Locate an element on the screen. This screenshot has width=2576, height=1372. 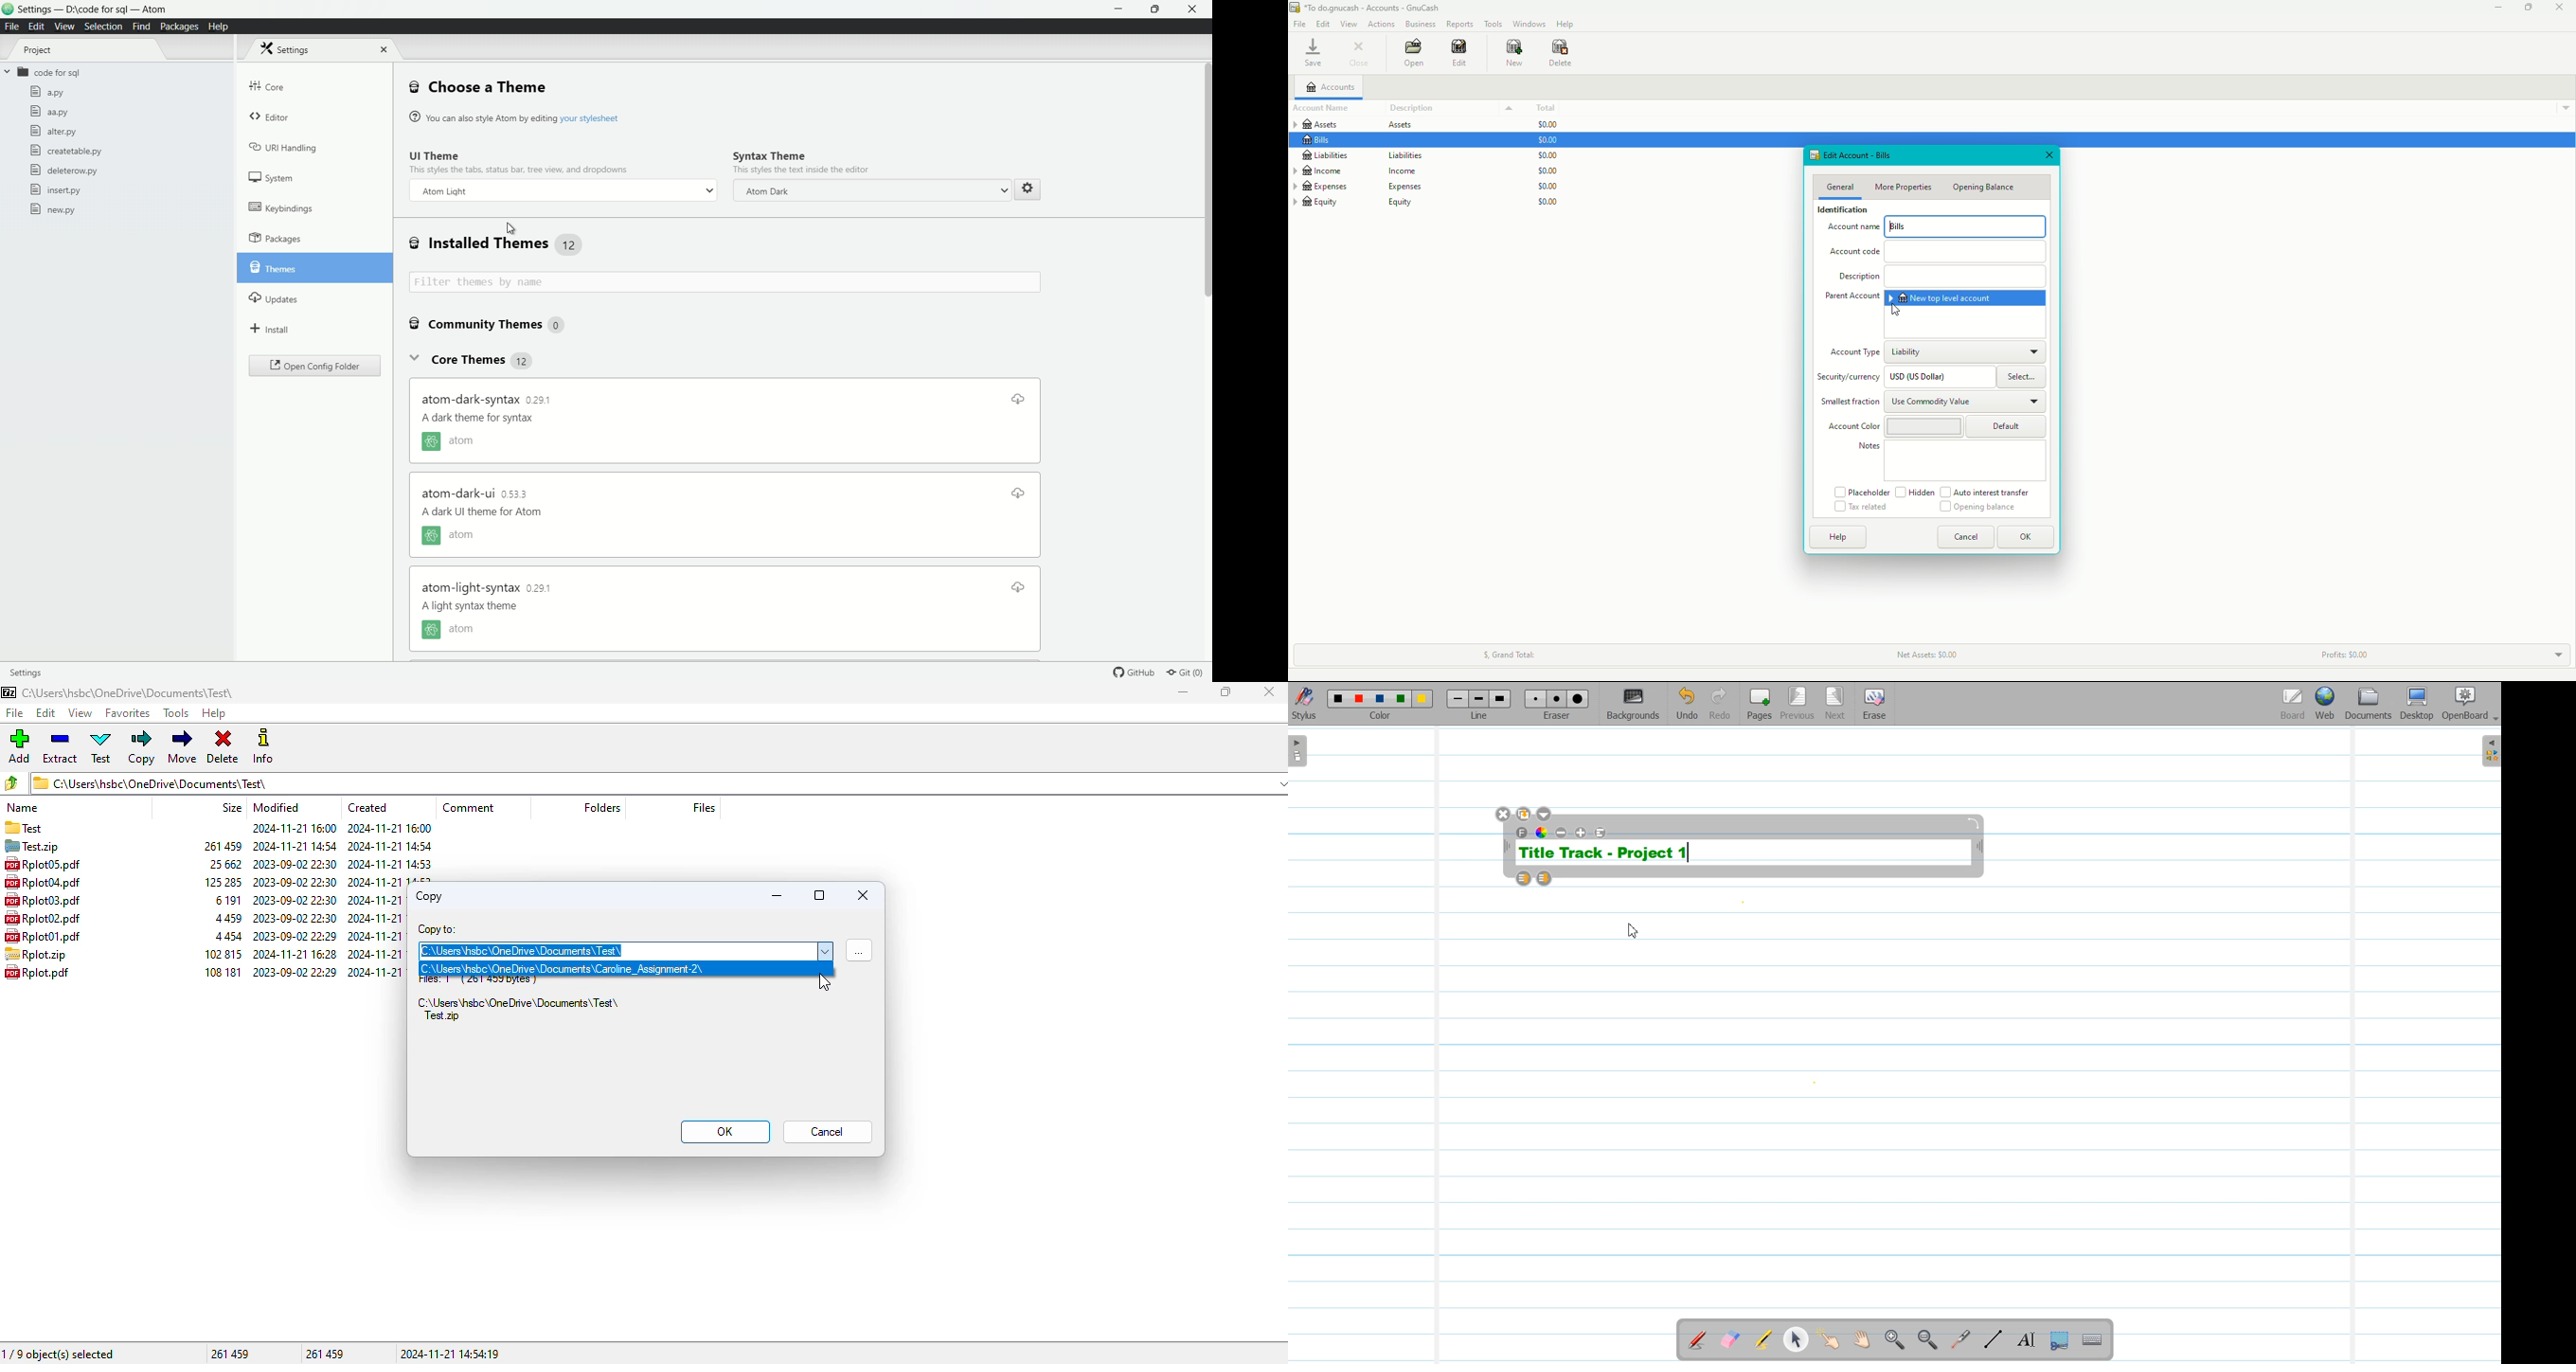
Identification is located at coordinates (1844, 211).